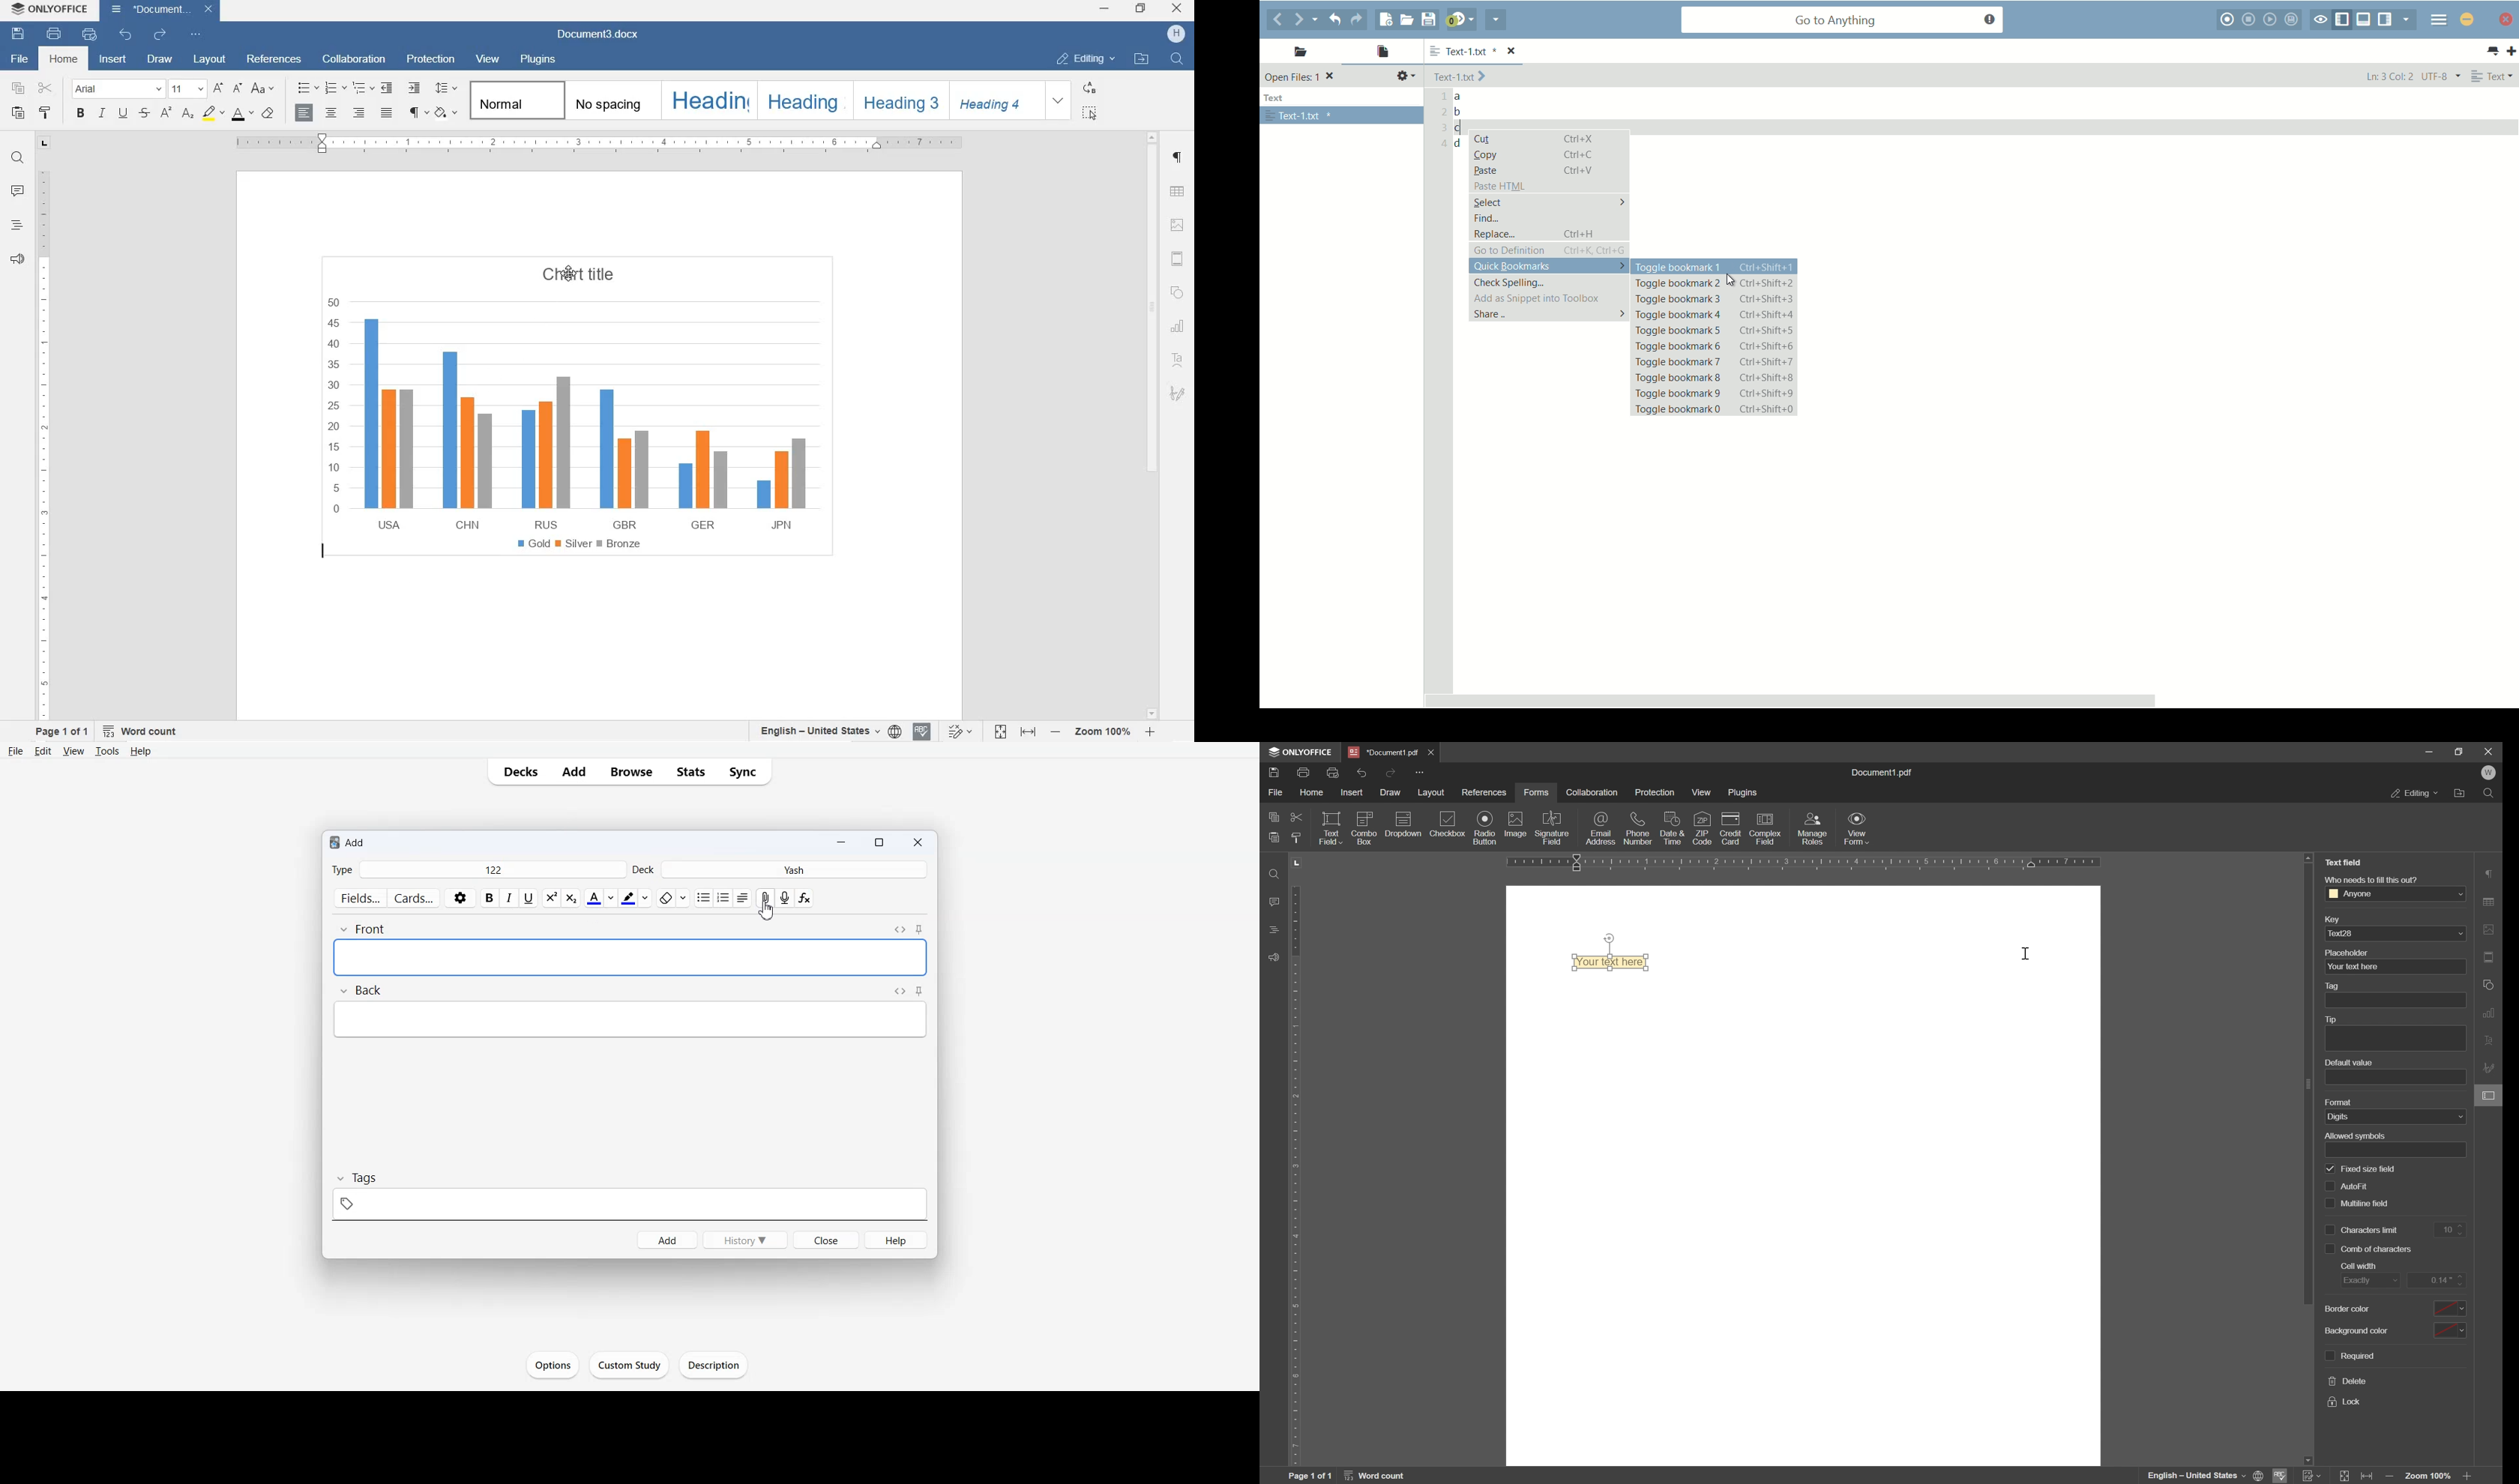  I want to click on Toggle HTML, so click(900, 930).